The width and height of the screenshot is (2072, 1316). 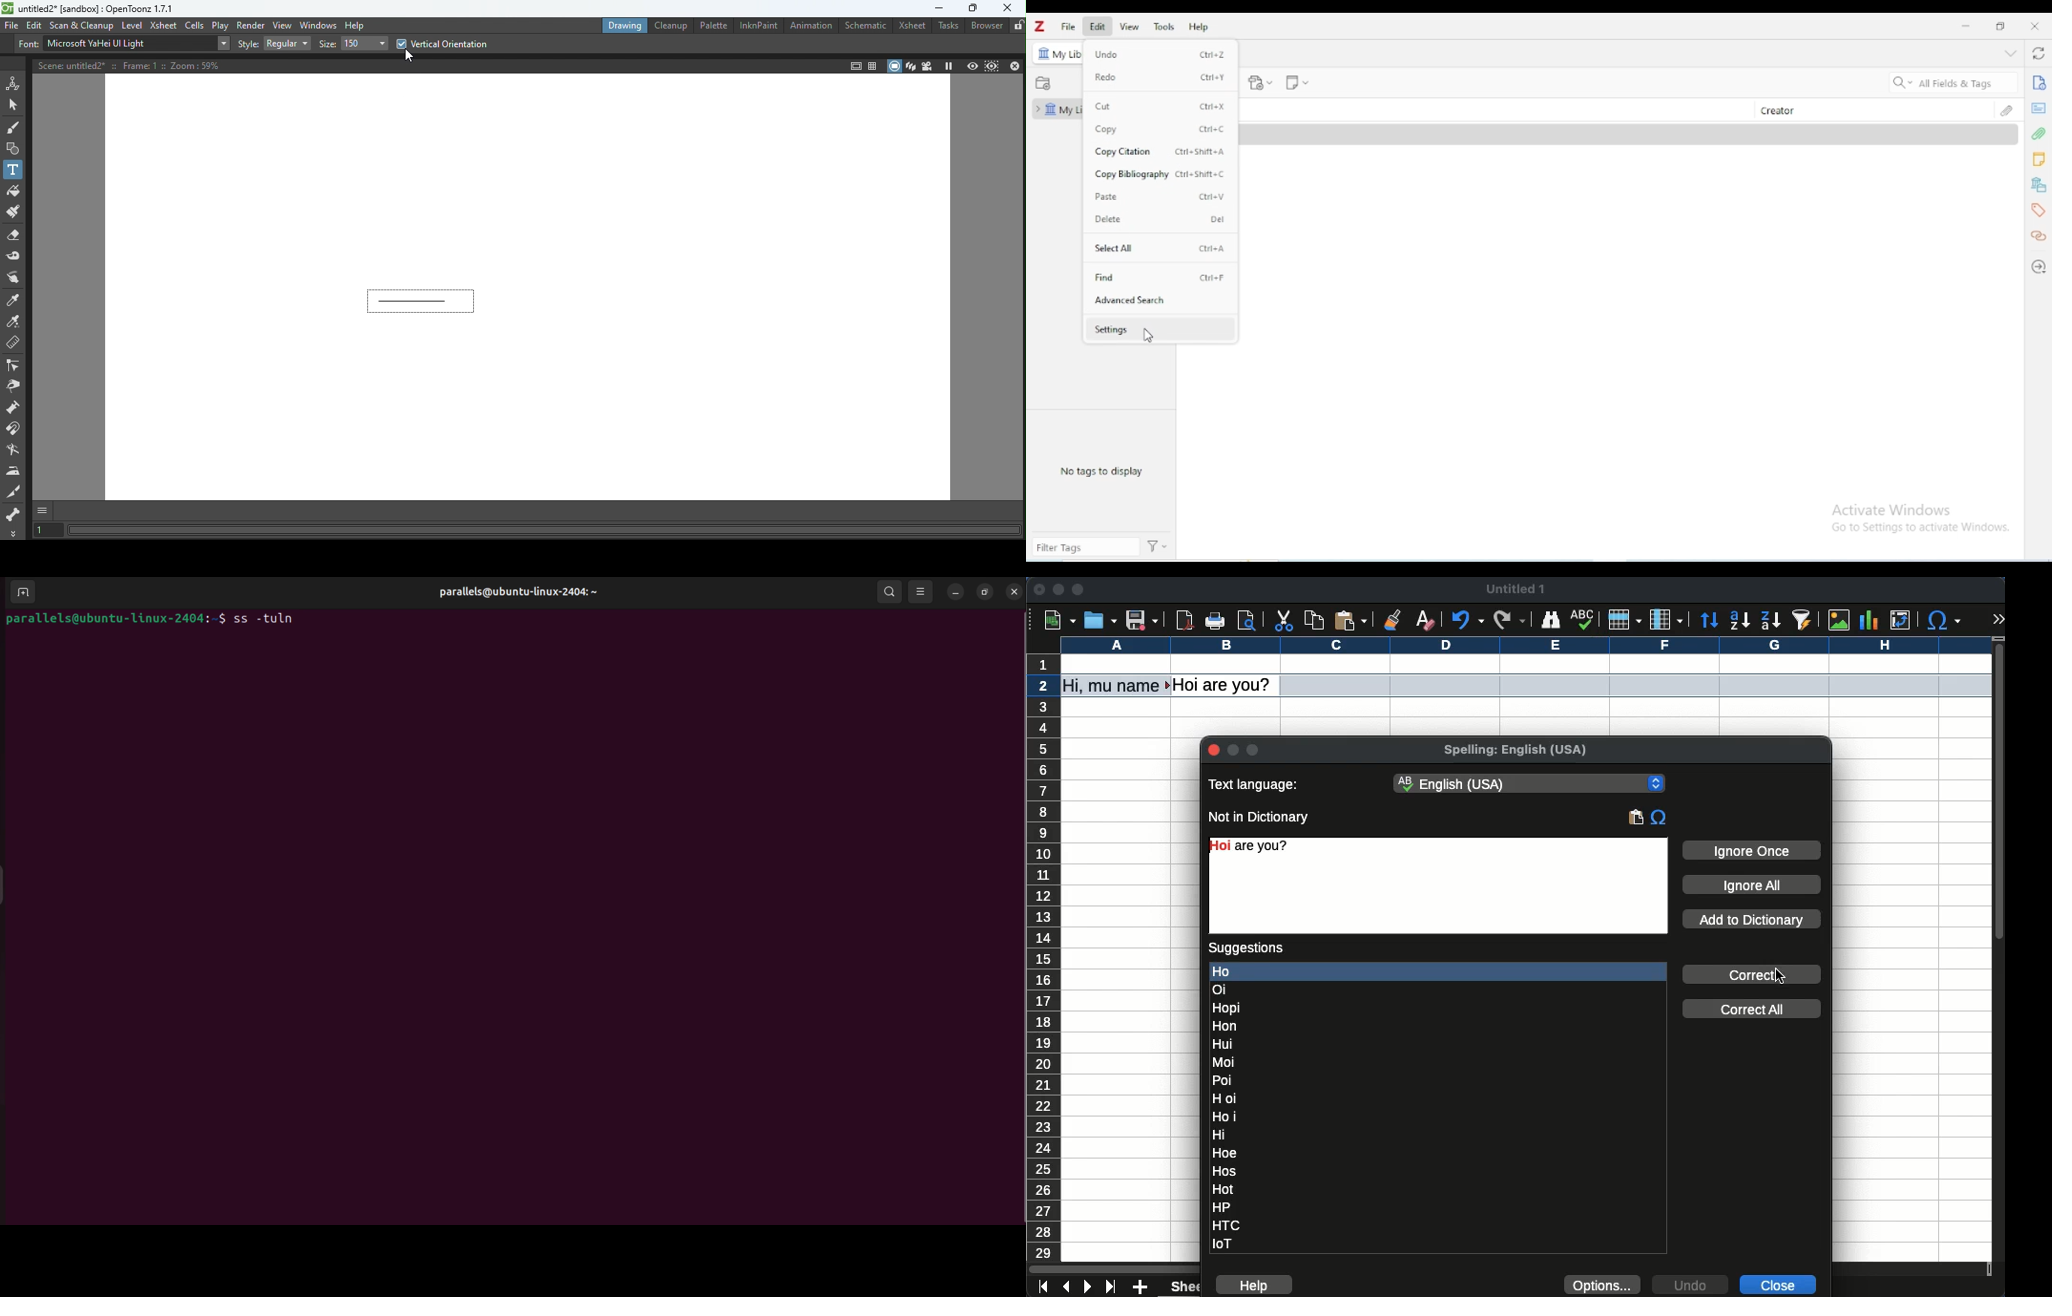 What do you see at coordinates (1113, 248) in the screenshot?
I see `select all` at bounding box center [1113, 248].